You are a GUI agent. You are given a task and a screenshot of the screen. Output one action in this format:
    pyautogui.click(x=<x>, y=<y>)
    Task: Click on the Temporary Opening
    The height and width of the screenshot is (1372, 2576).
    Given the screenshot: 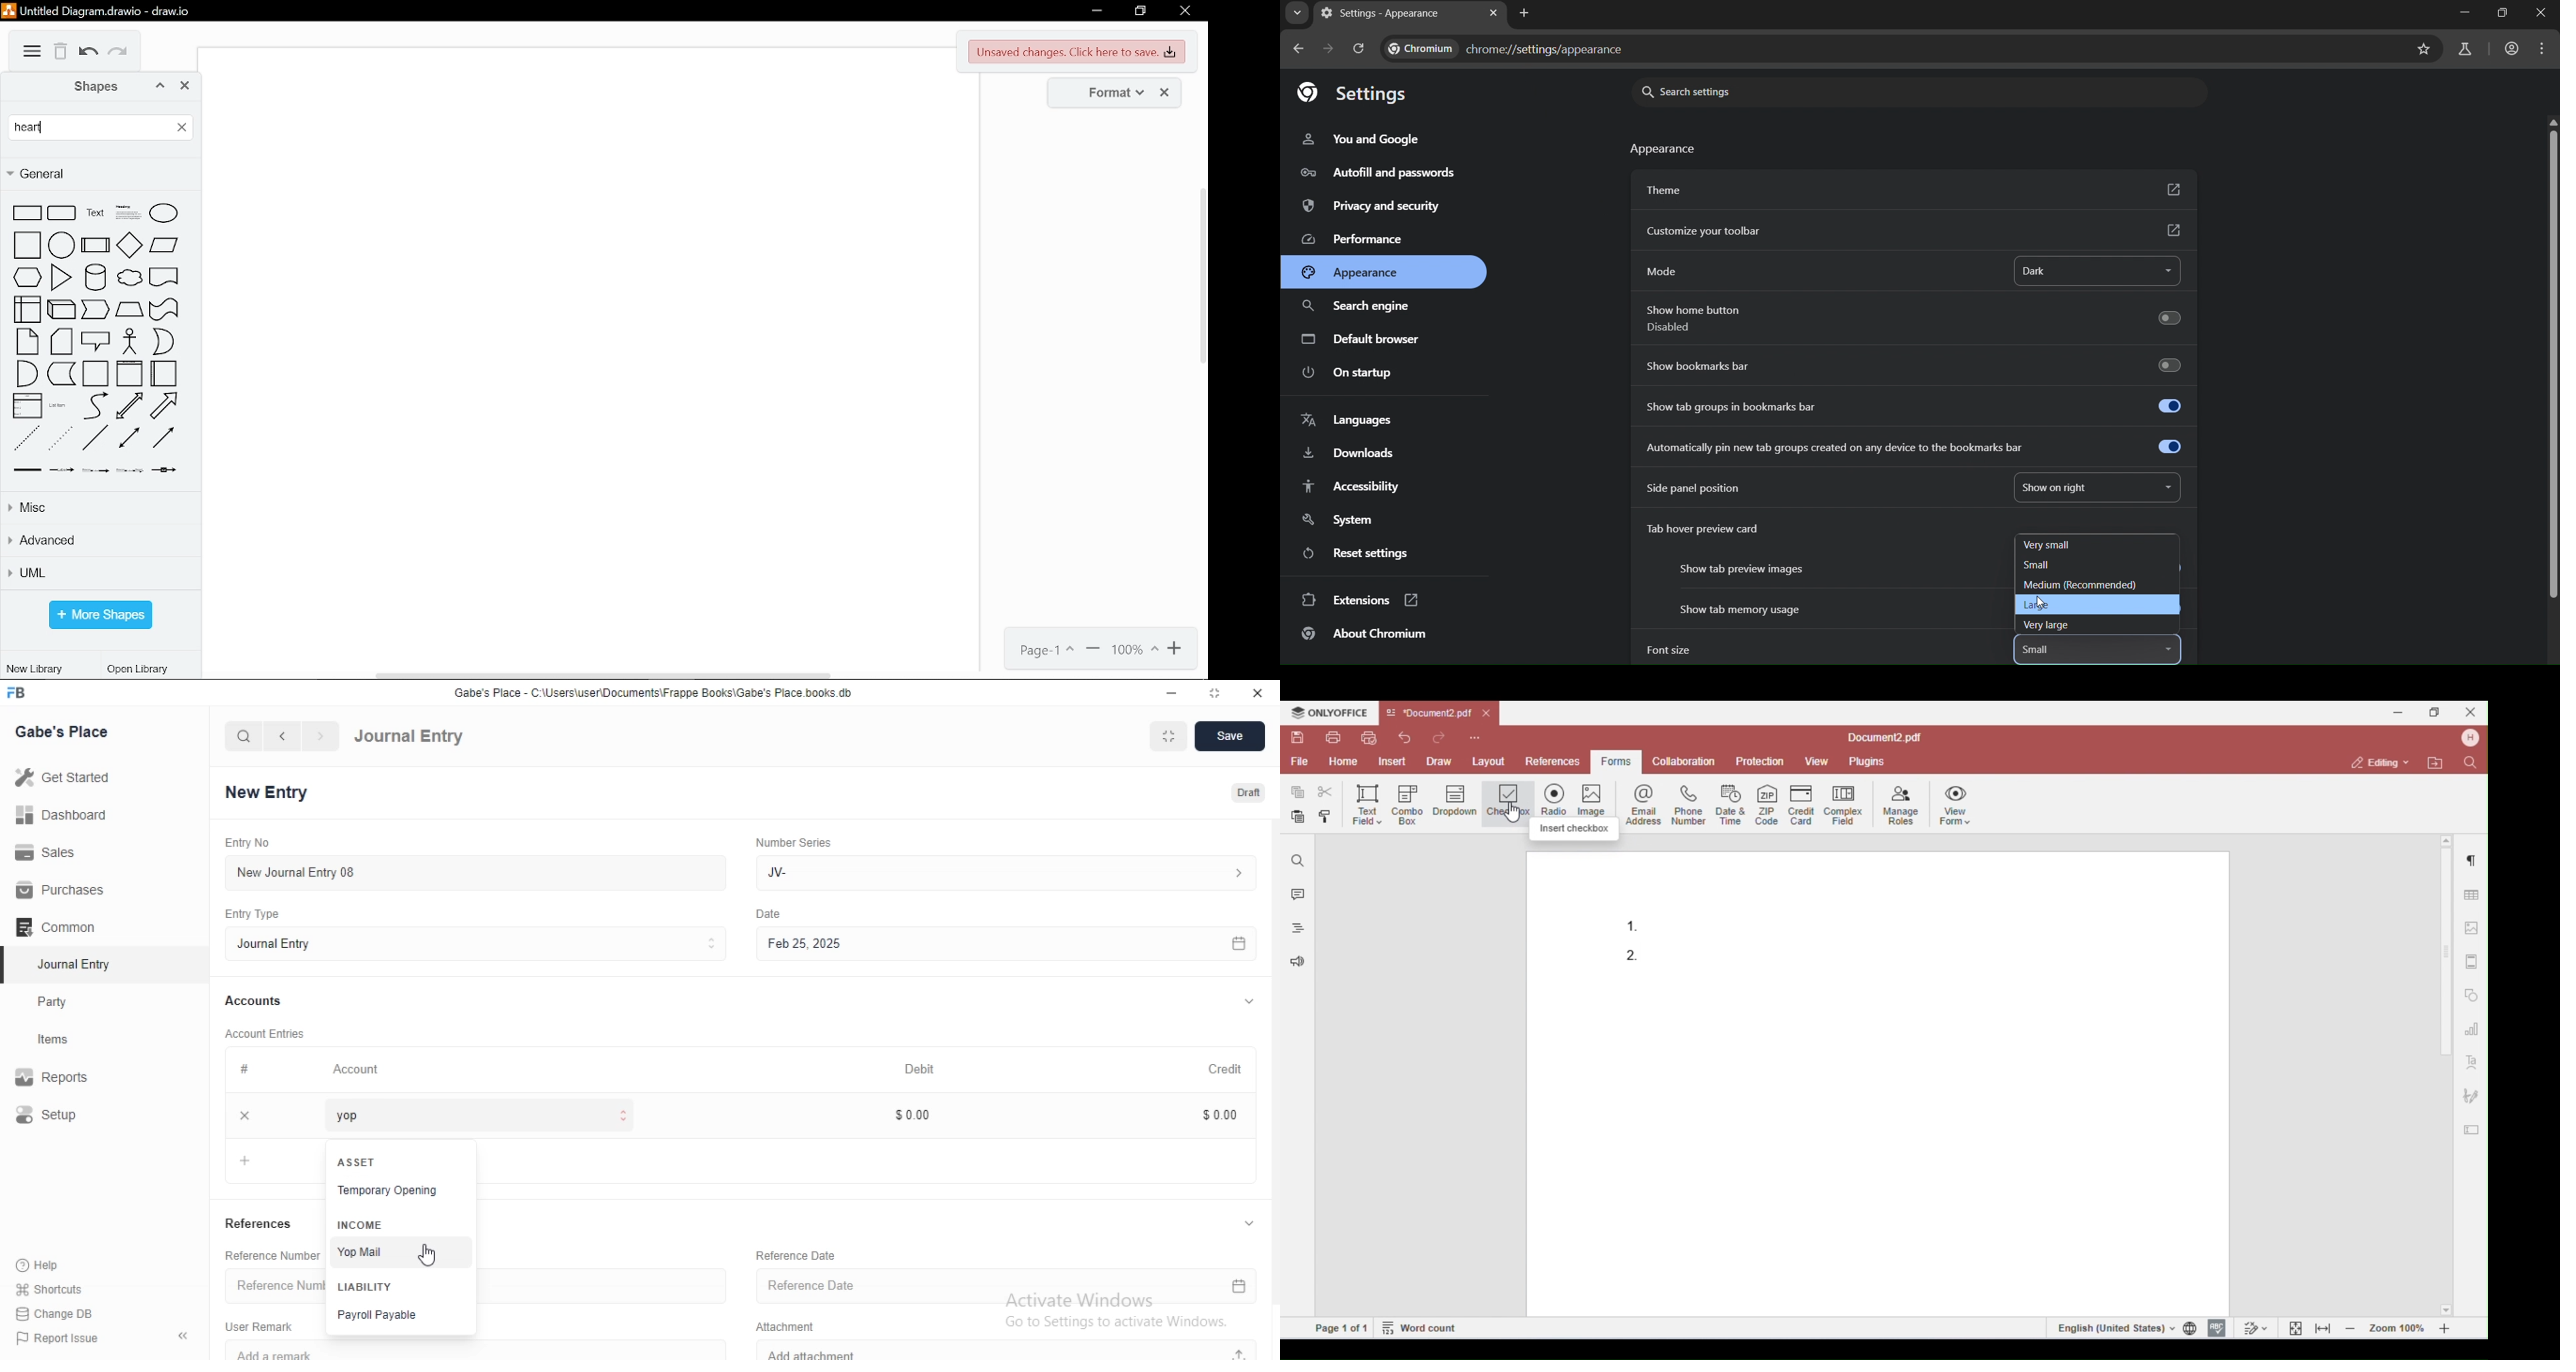 What is the action you would take?
    pyautogui.click(x=402, y=1192)
    